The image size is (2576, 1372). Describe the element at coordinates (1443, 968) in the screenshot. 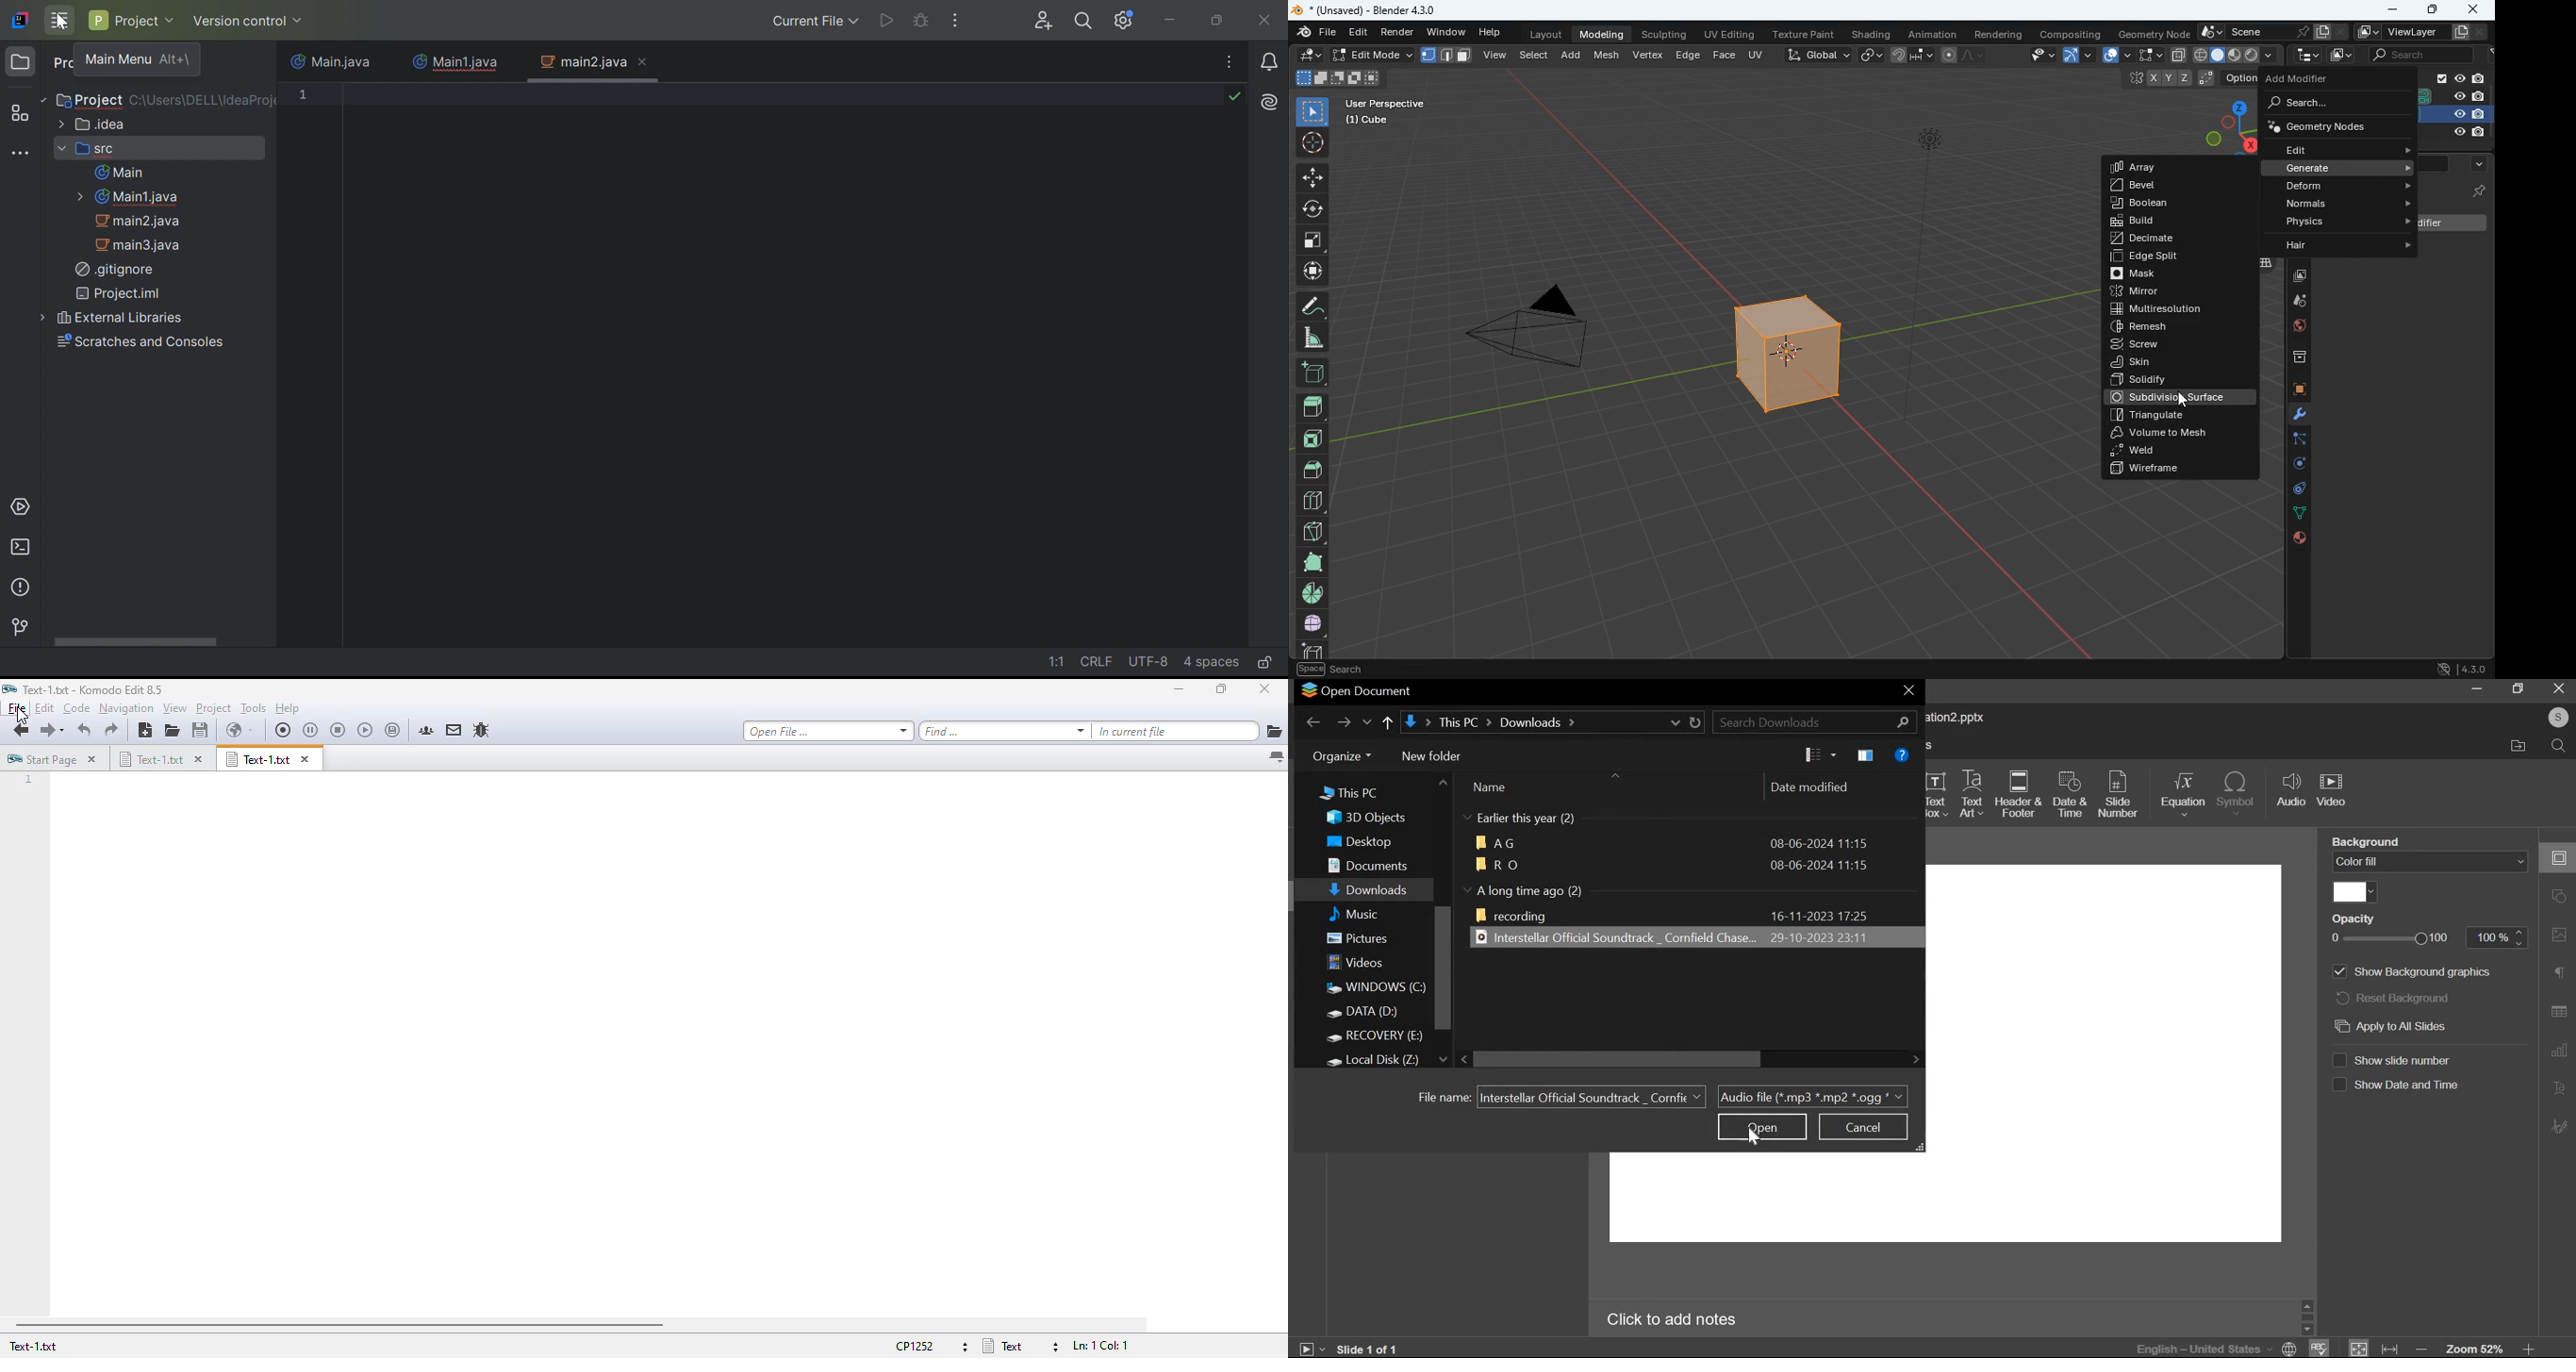

I see `vertical scrollbar` at that location.